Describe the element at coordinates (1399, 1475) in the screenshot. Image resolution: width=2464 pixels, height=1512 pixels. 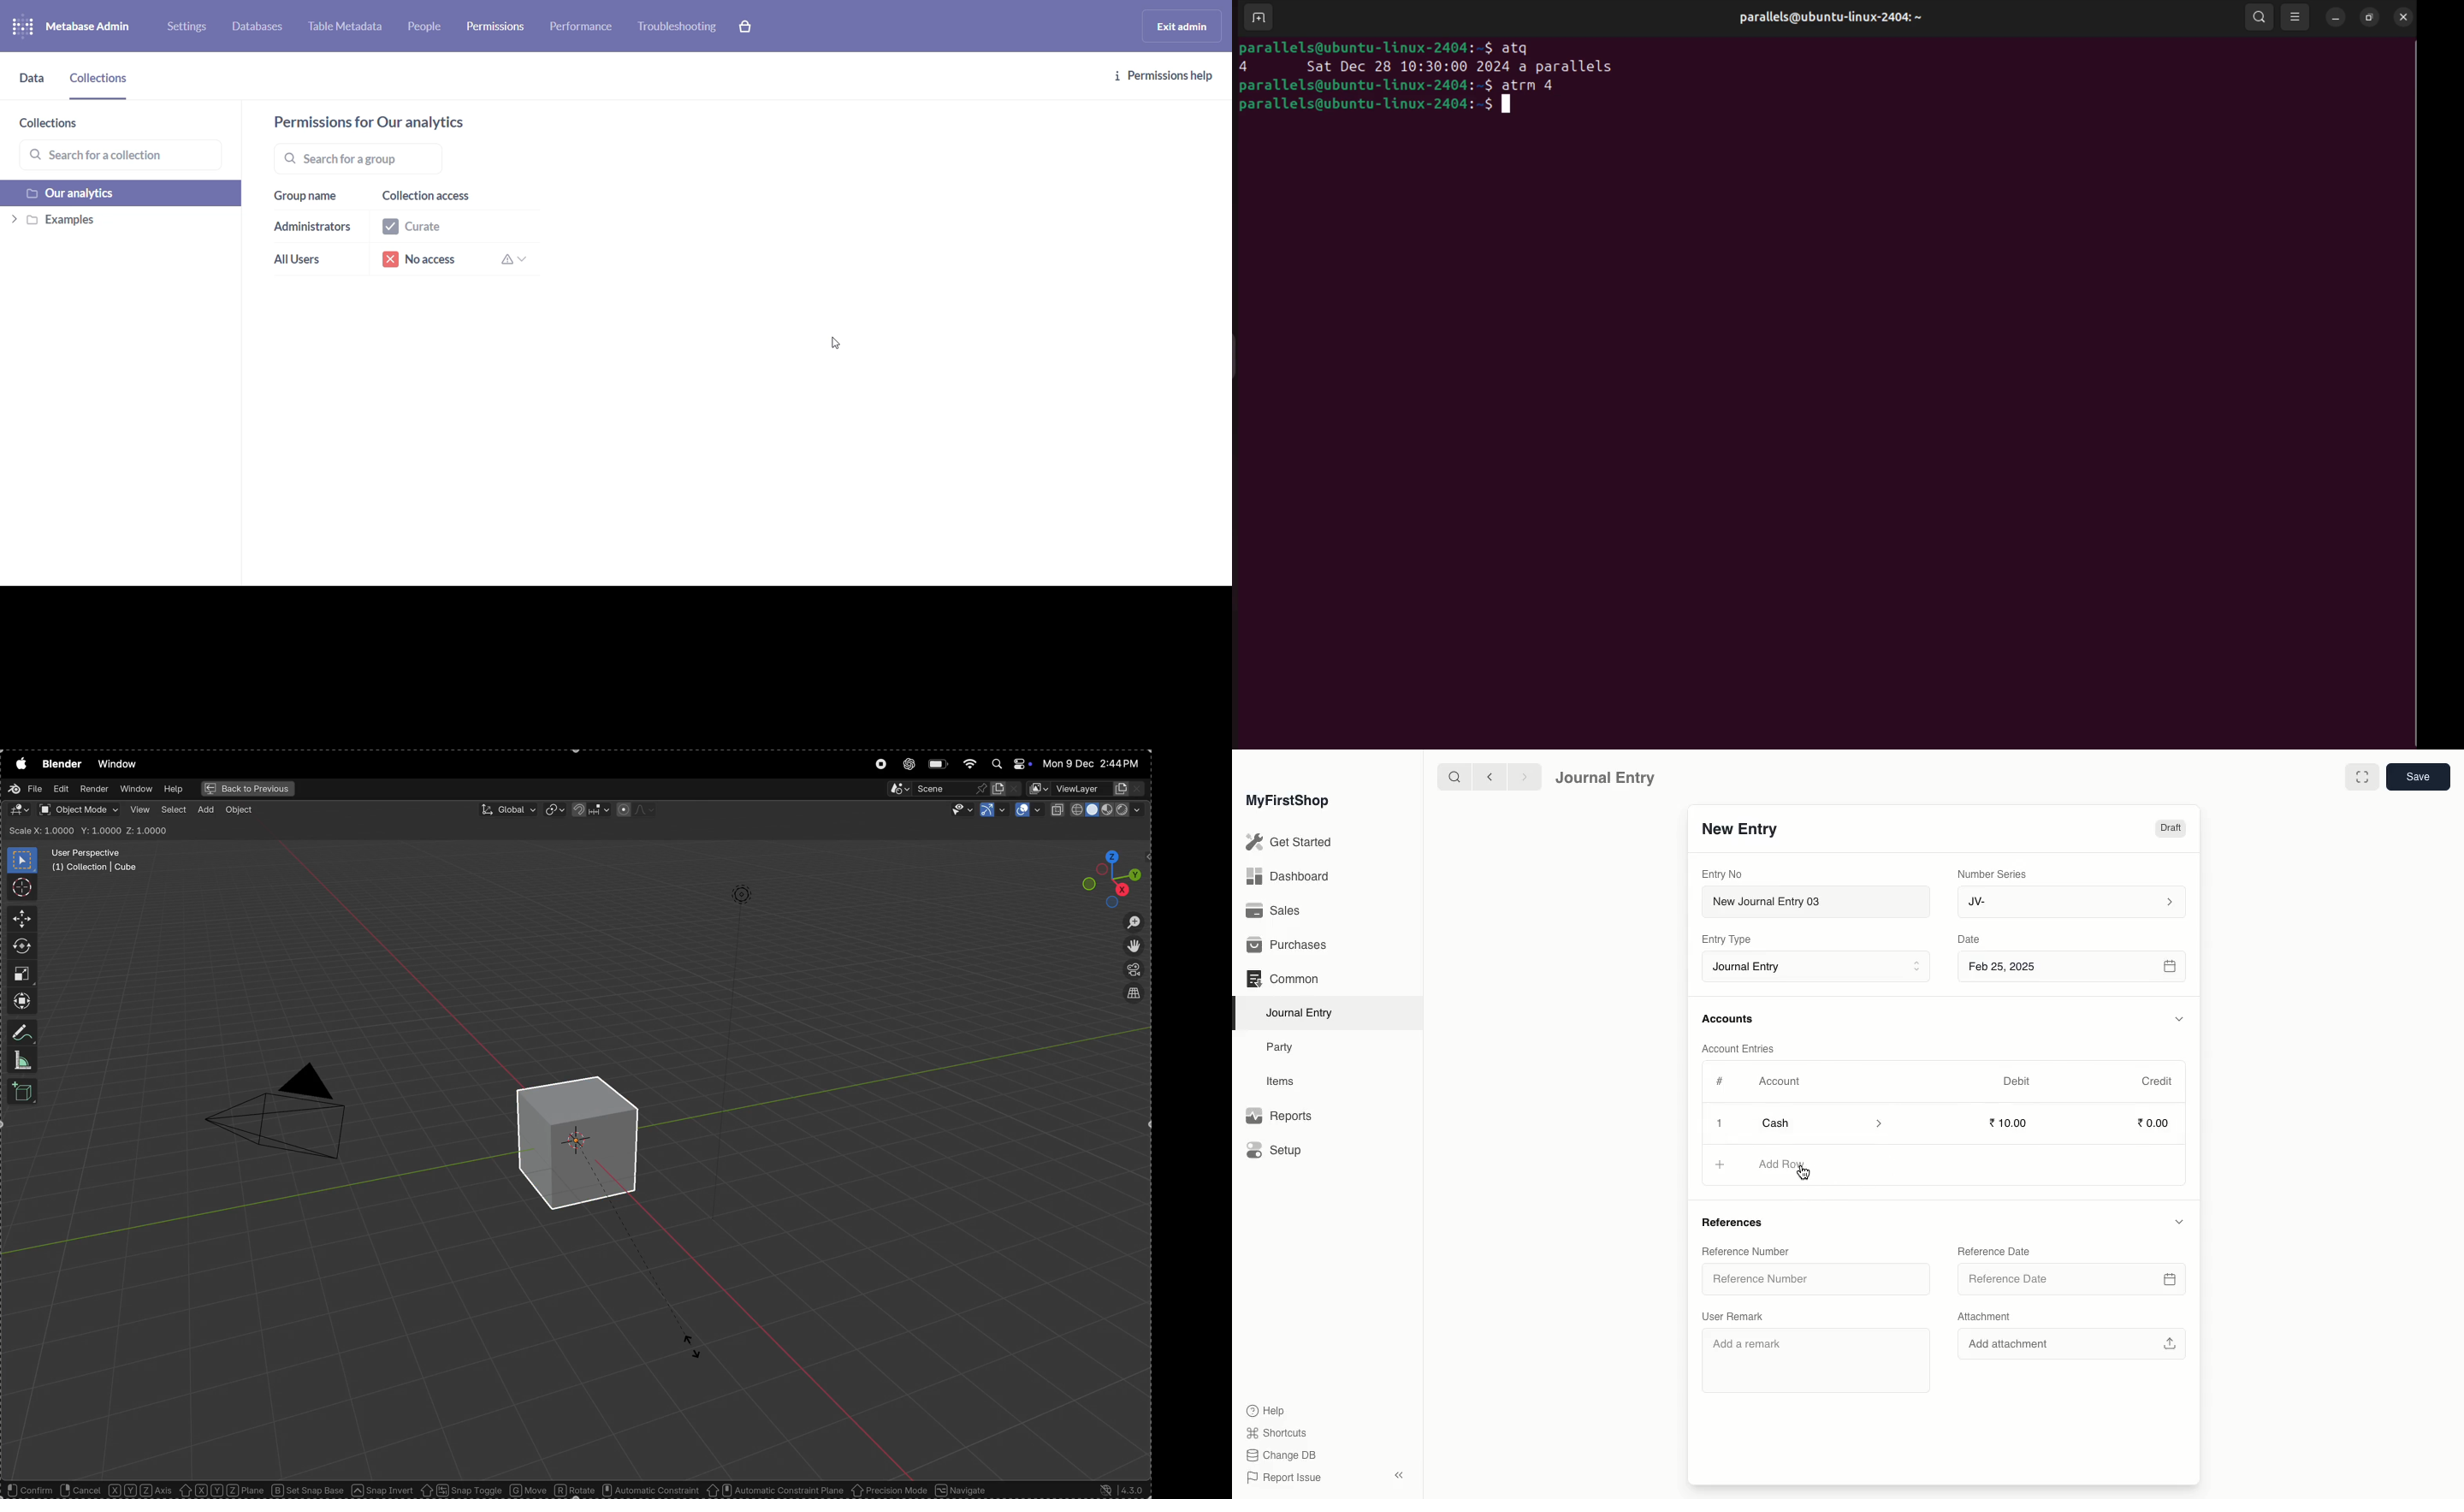
I see `Collapse` at that location.